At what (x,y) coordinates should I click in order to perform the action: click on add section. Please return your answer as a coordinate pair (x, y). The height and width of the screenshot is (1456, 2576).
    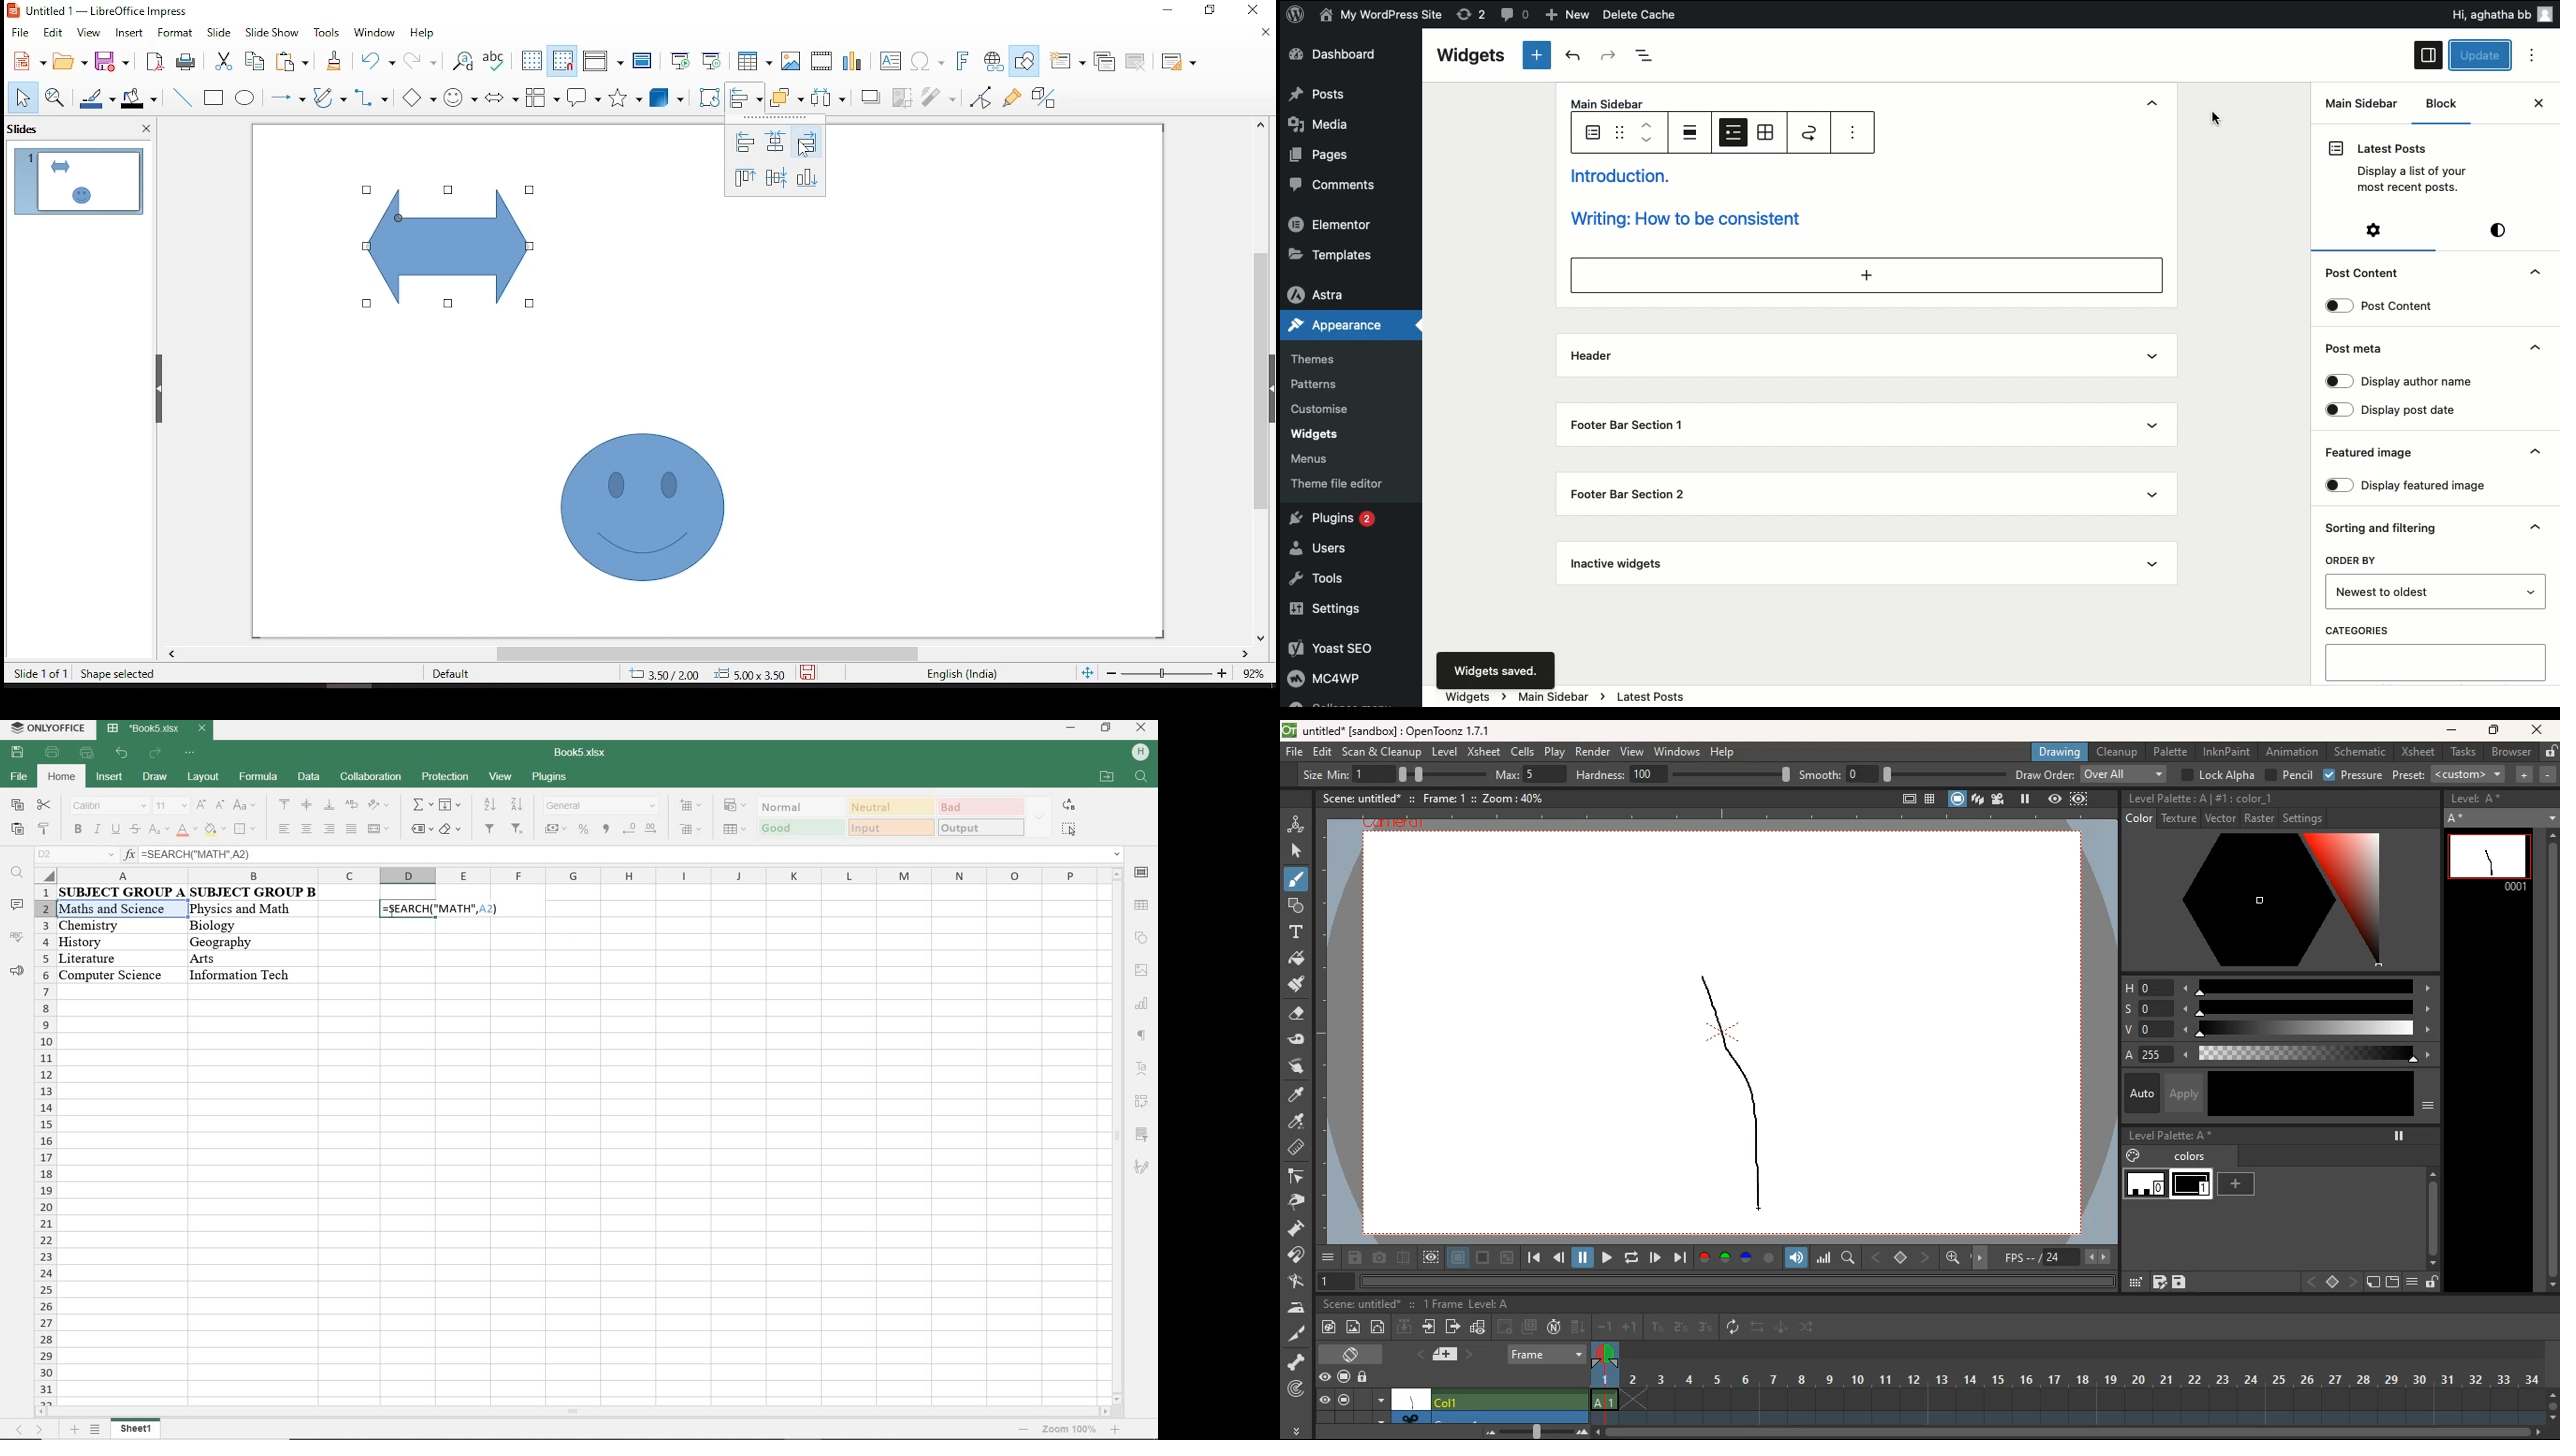
    Looking at the image, I should click on (1804, 275).